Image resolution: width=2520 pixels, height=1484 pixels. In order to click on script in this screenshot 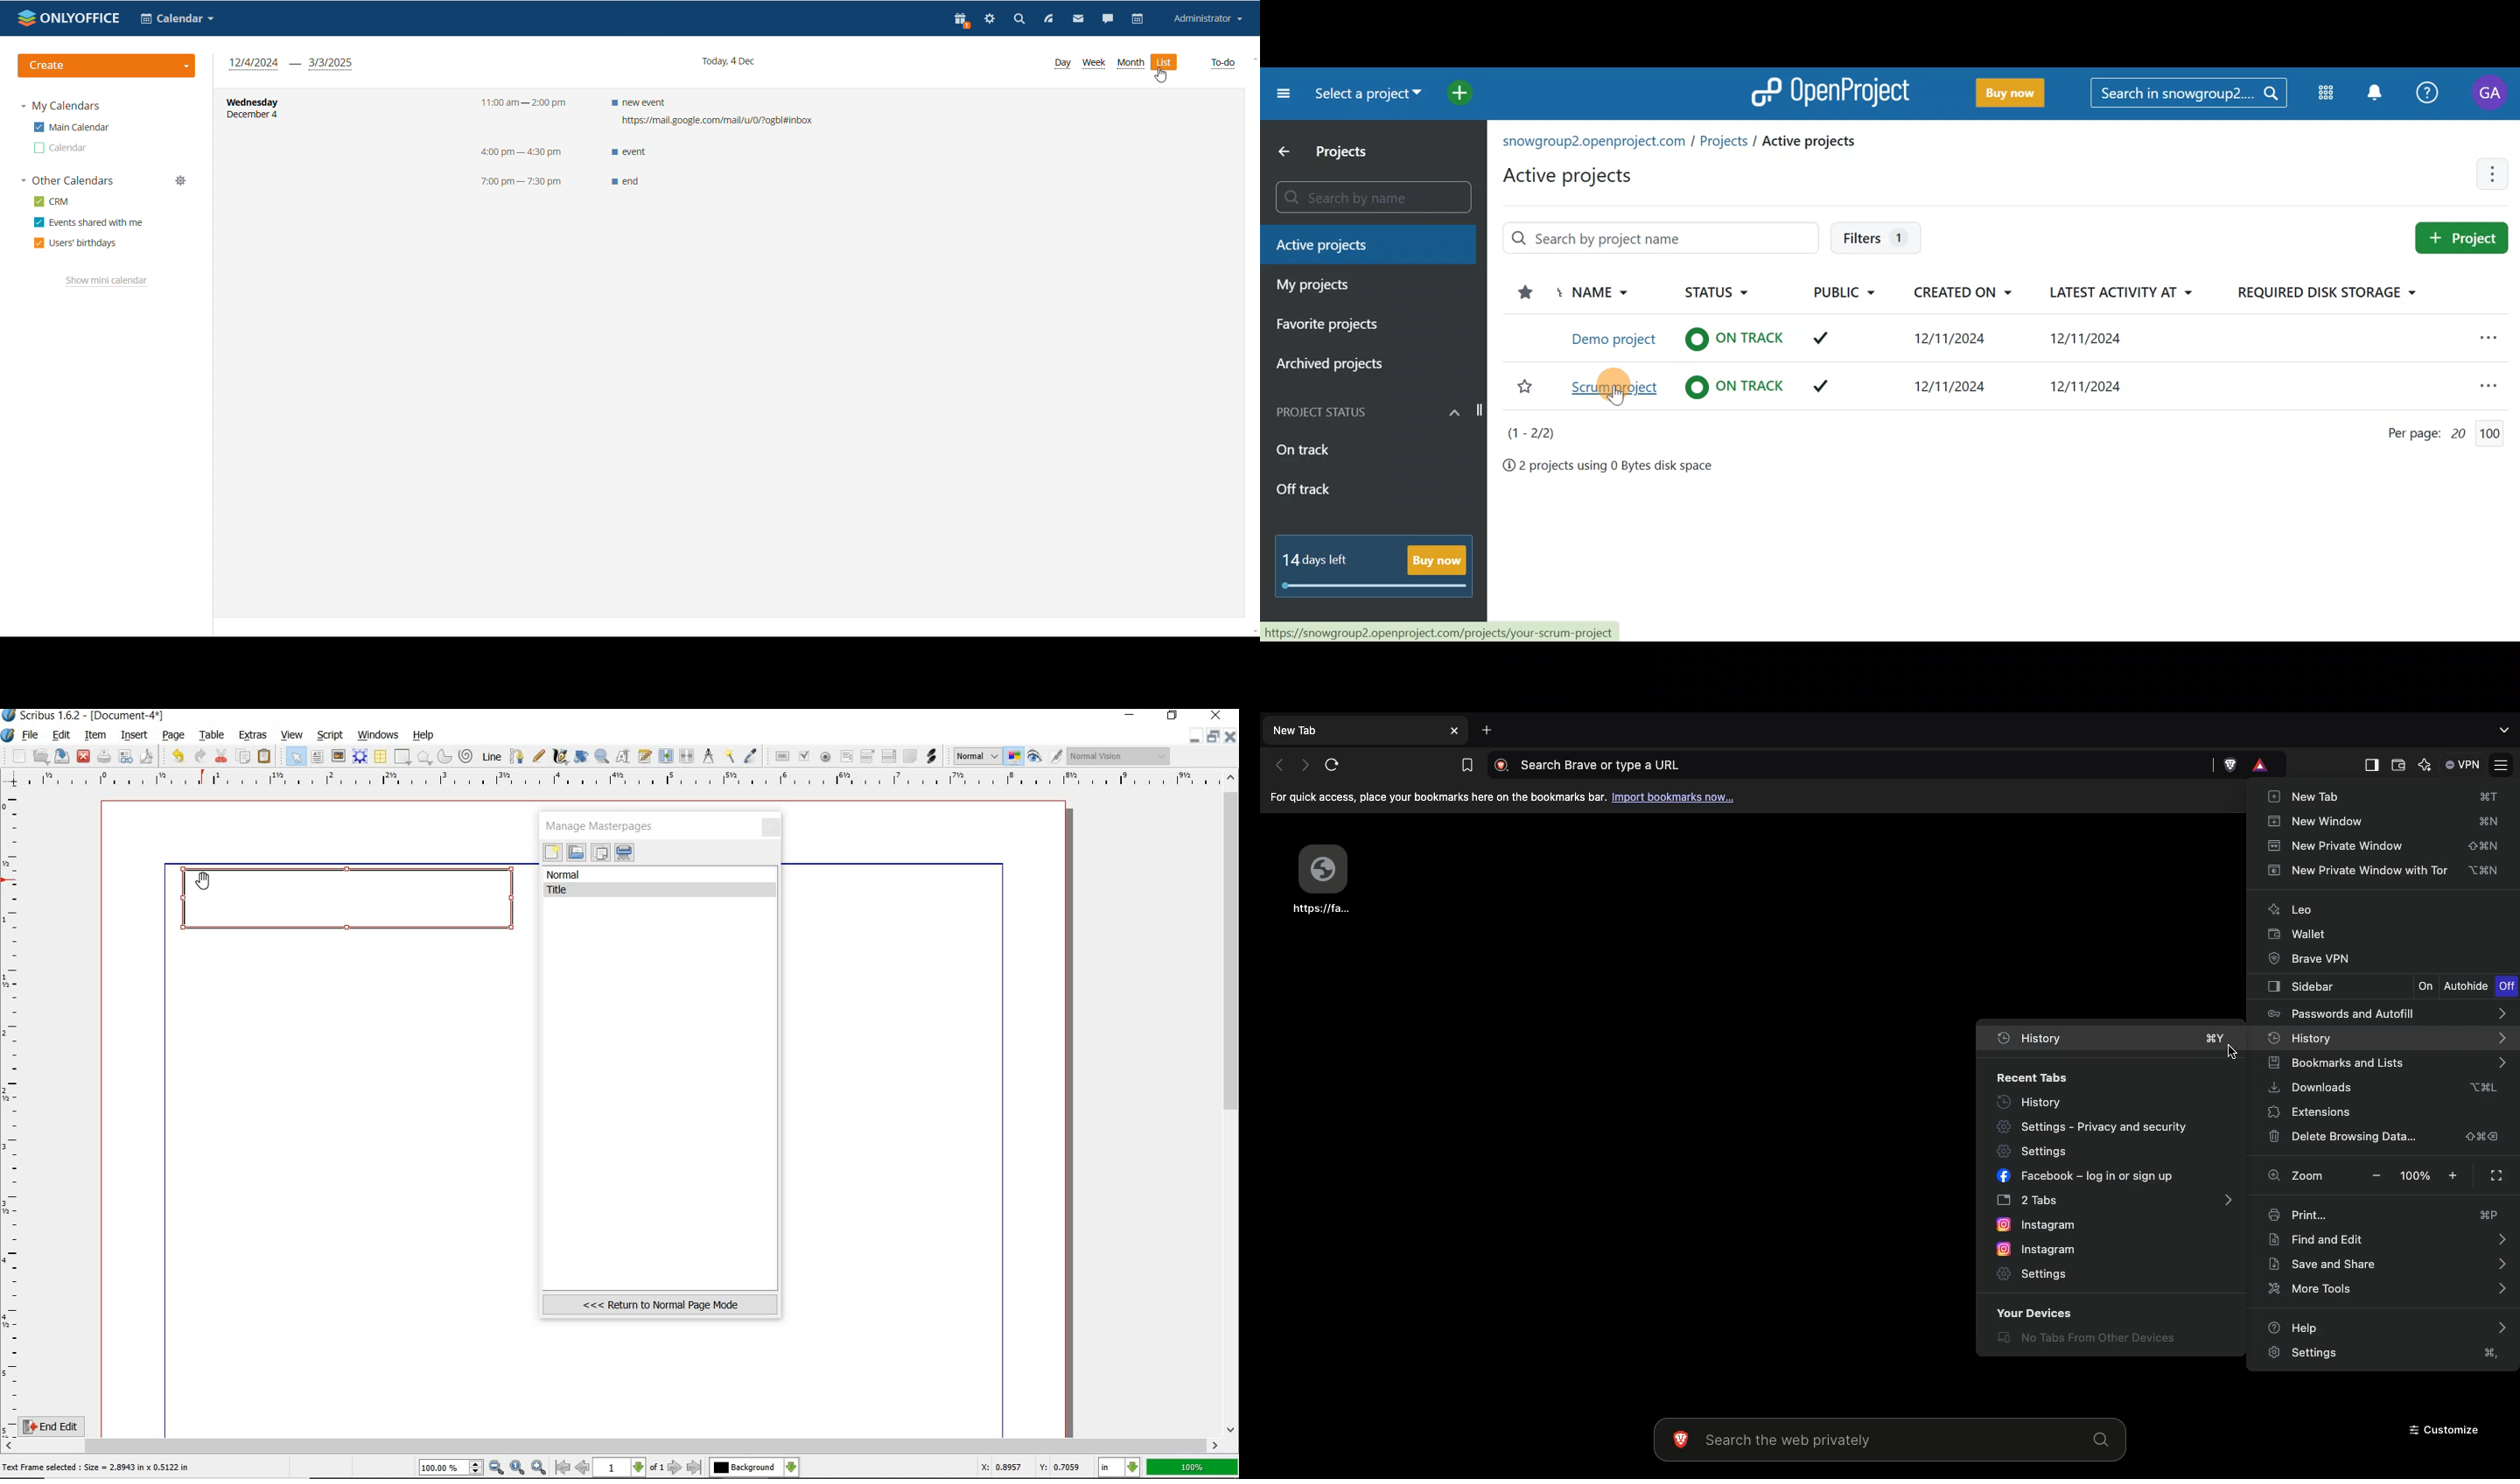, I will do `click(331, 734)`.